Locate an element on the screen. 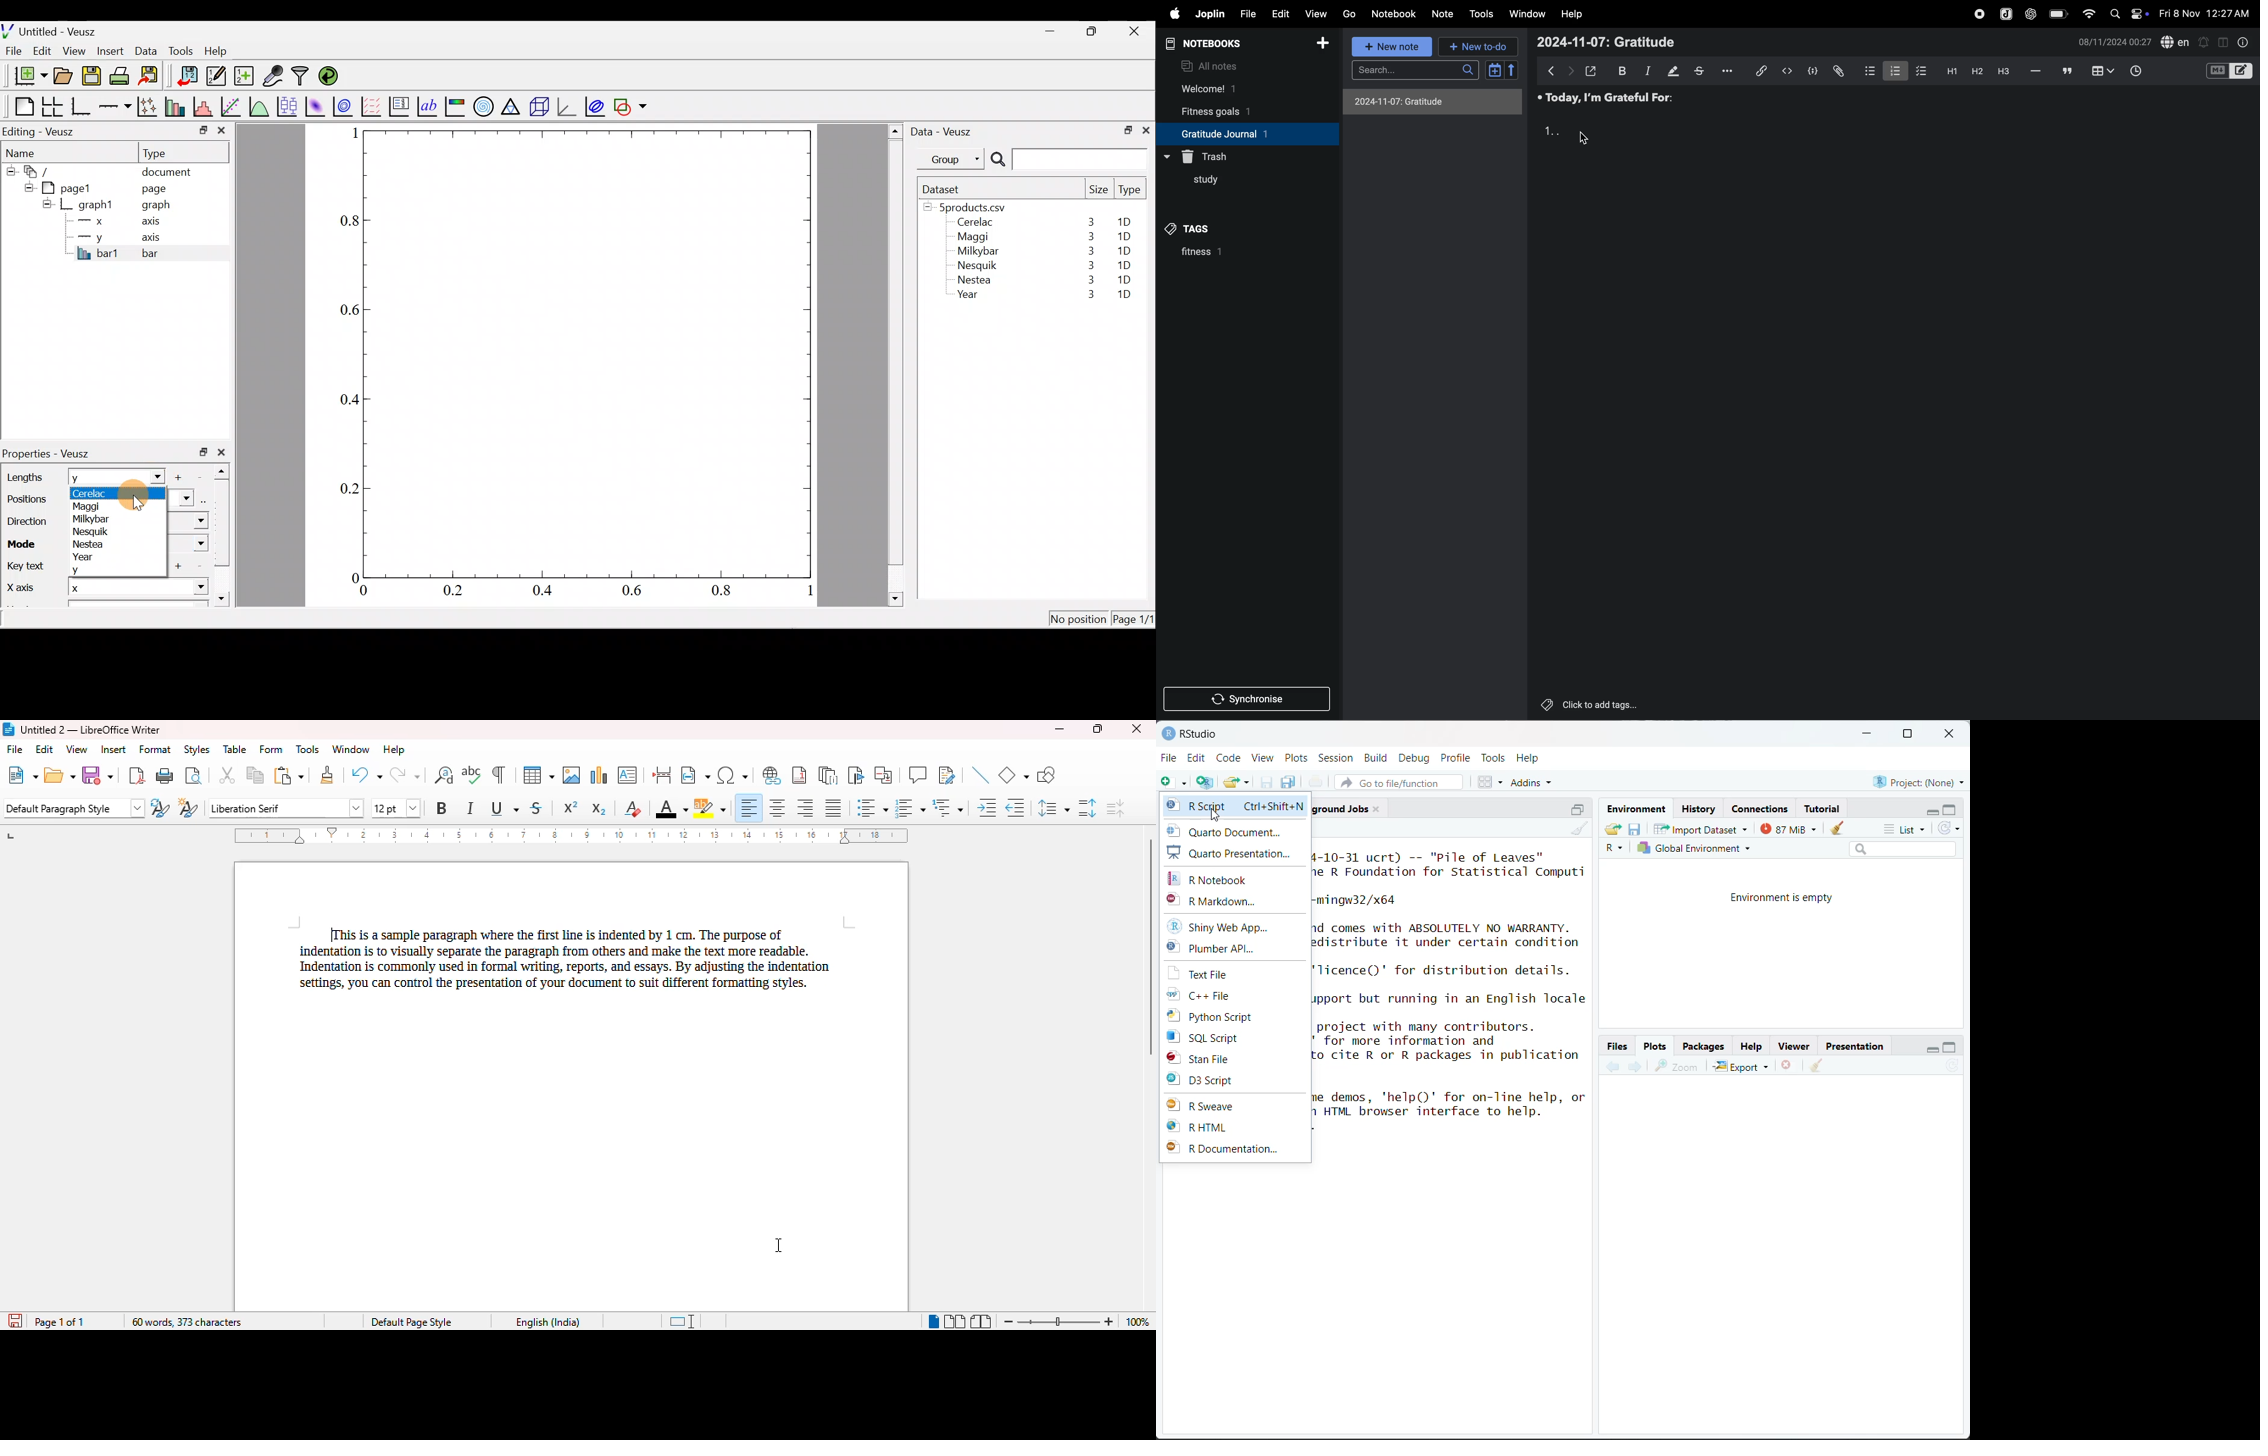 The height and width of the screenshot is (1456, 2268). show draw functions is located at coordinates (1046, 775).